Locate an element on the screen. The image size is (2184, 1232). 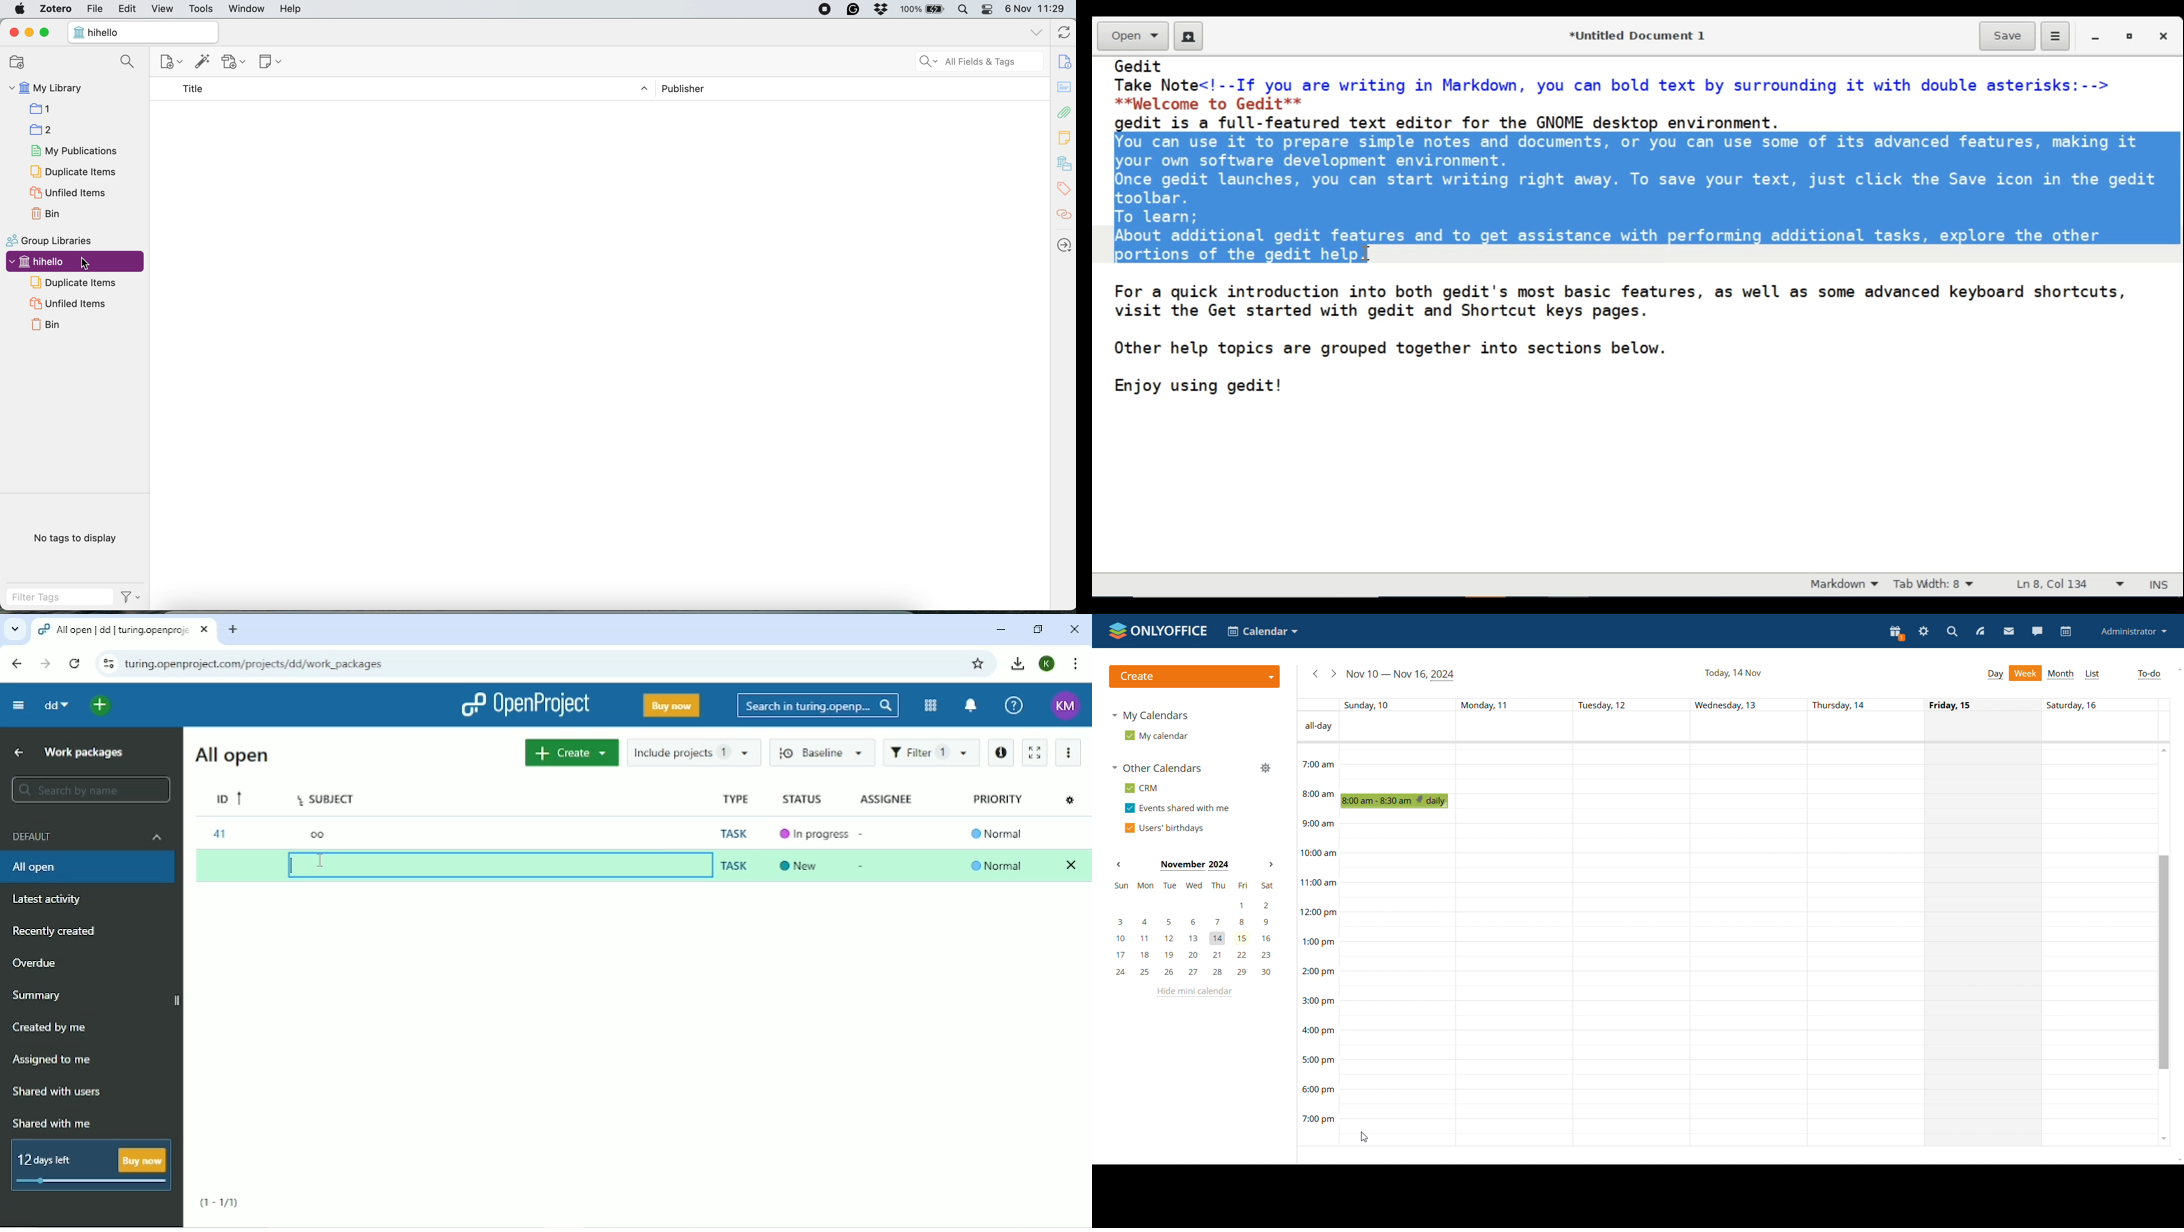
refresh is located at coordinates (1063, 33).